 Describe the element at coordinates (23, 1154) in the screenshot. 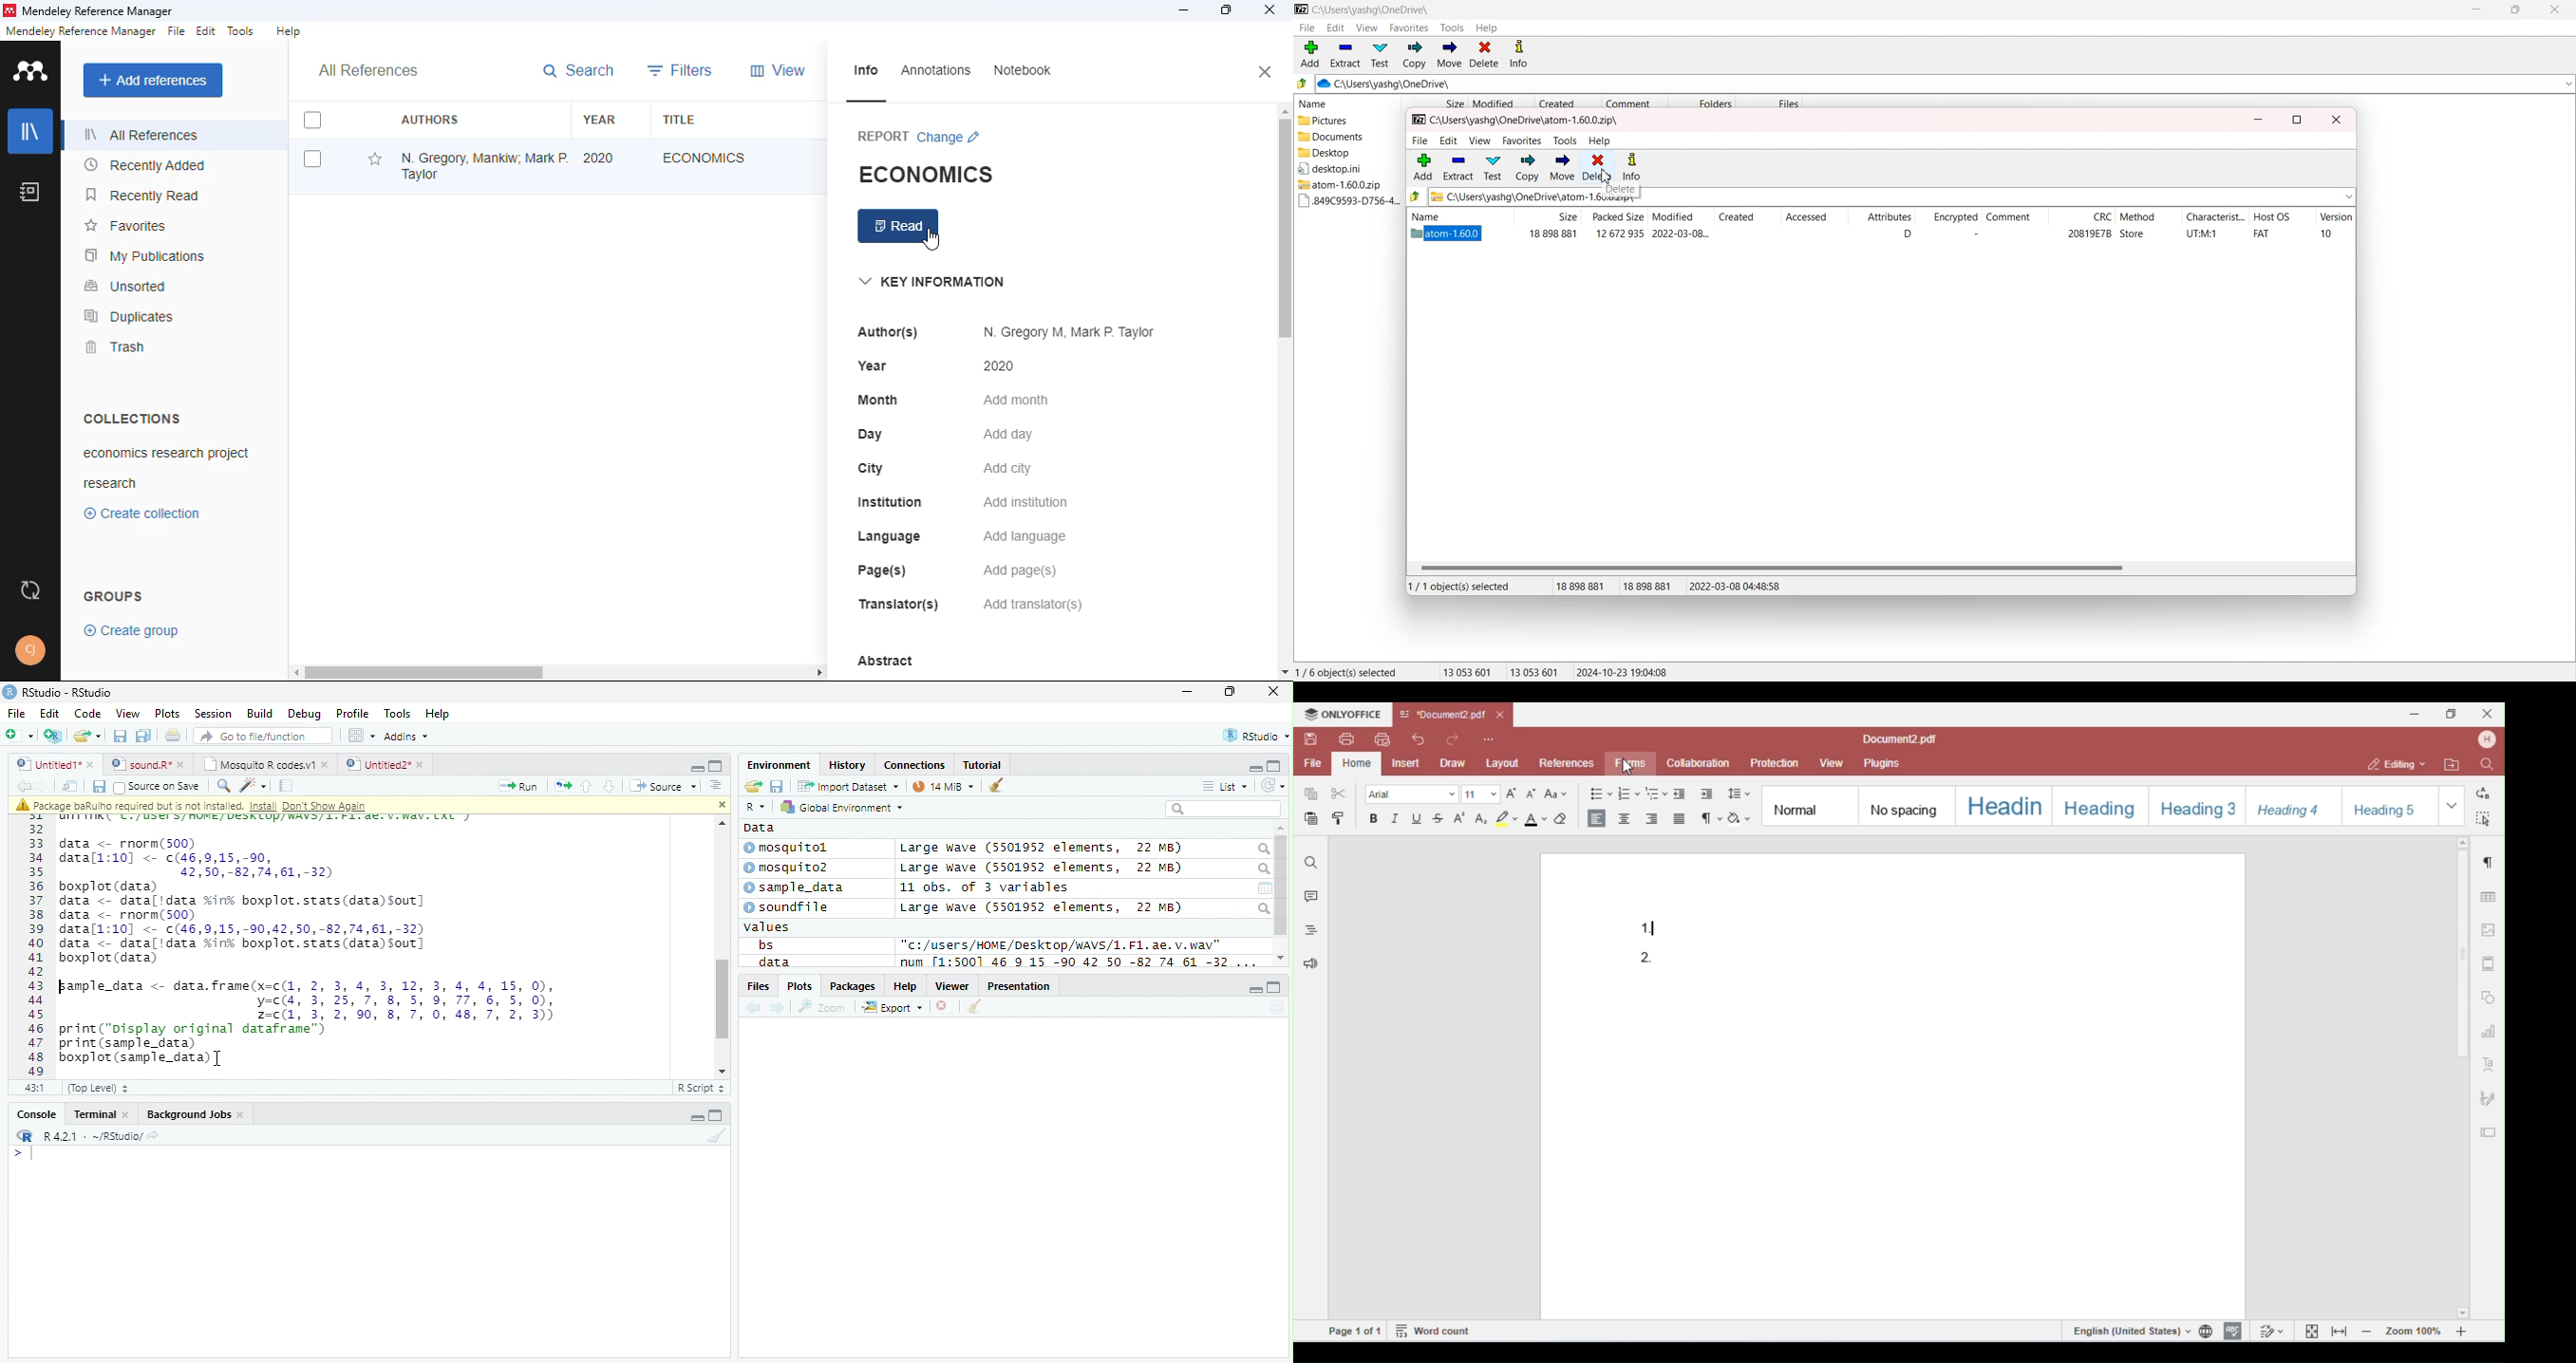

I see `typing cursor` at that location.